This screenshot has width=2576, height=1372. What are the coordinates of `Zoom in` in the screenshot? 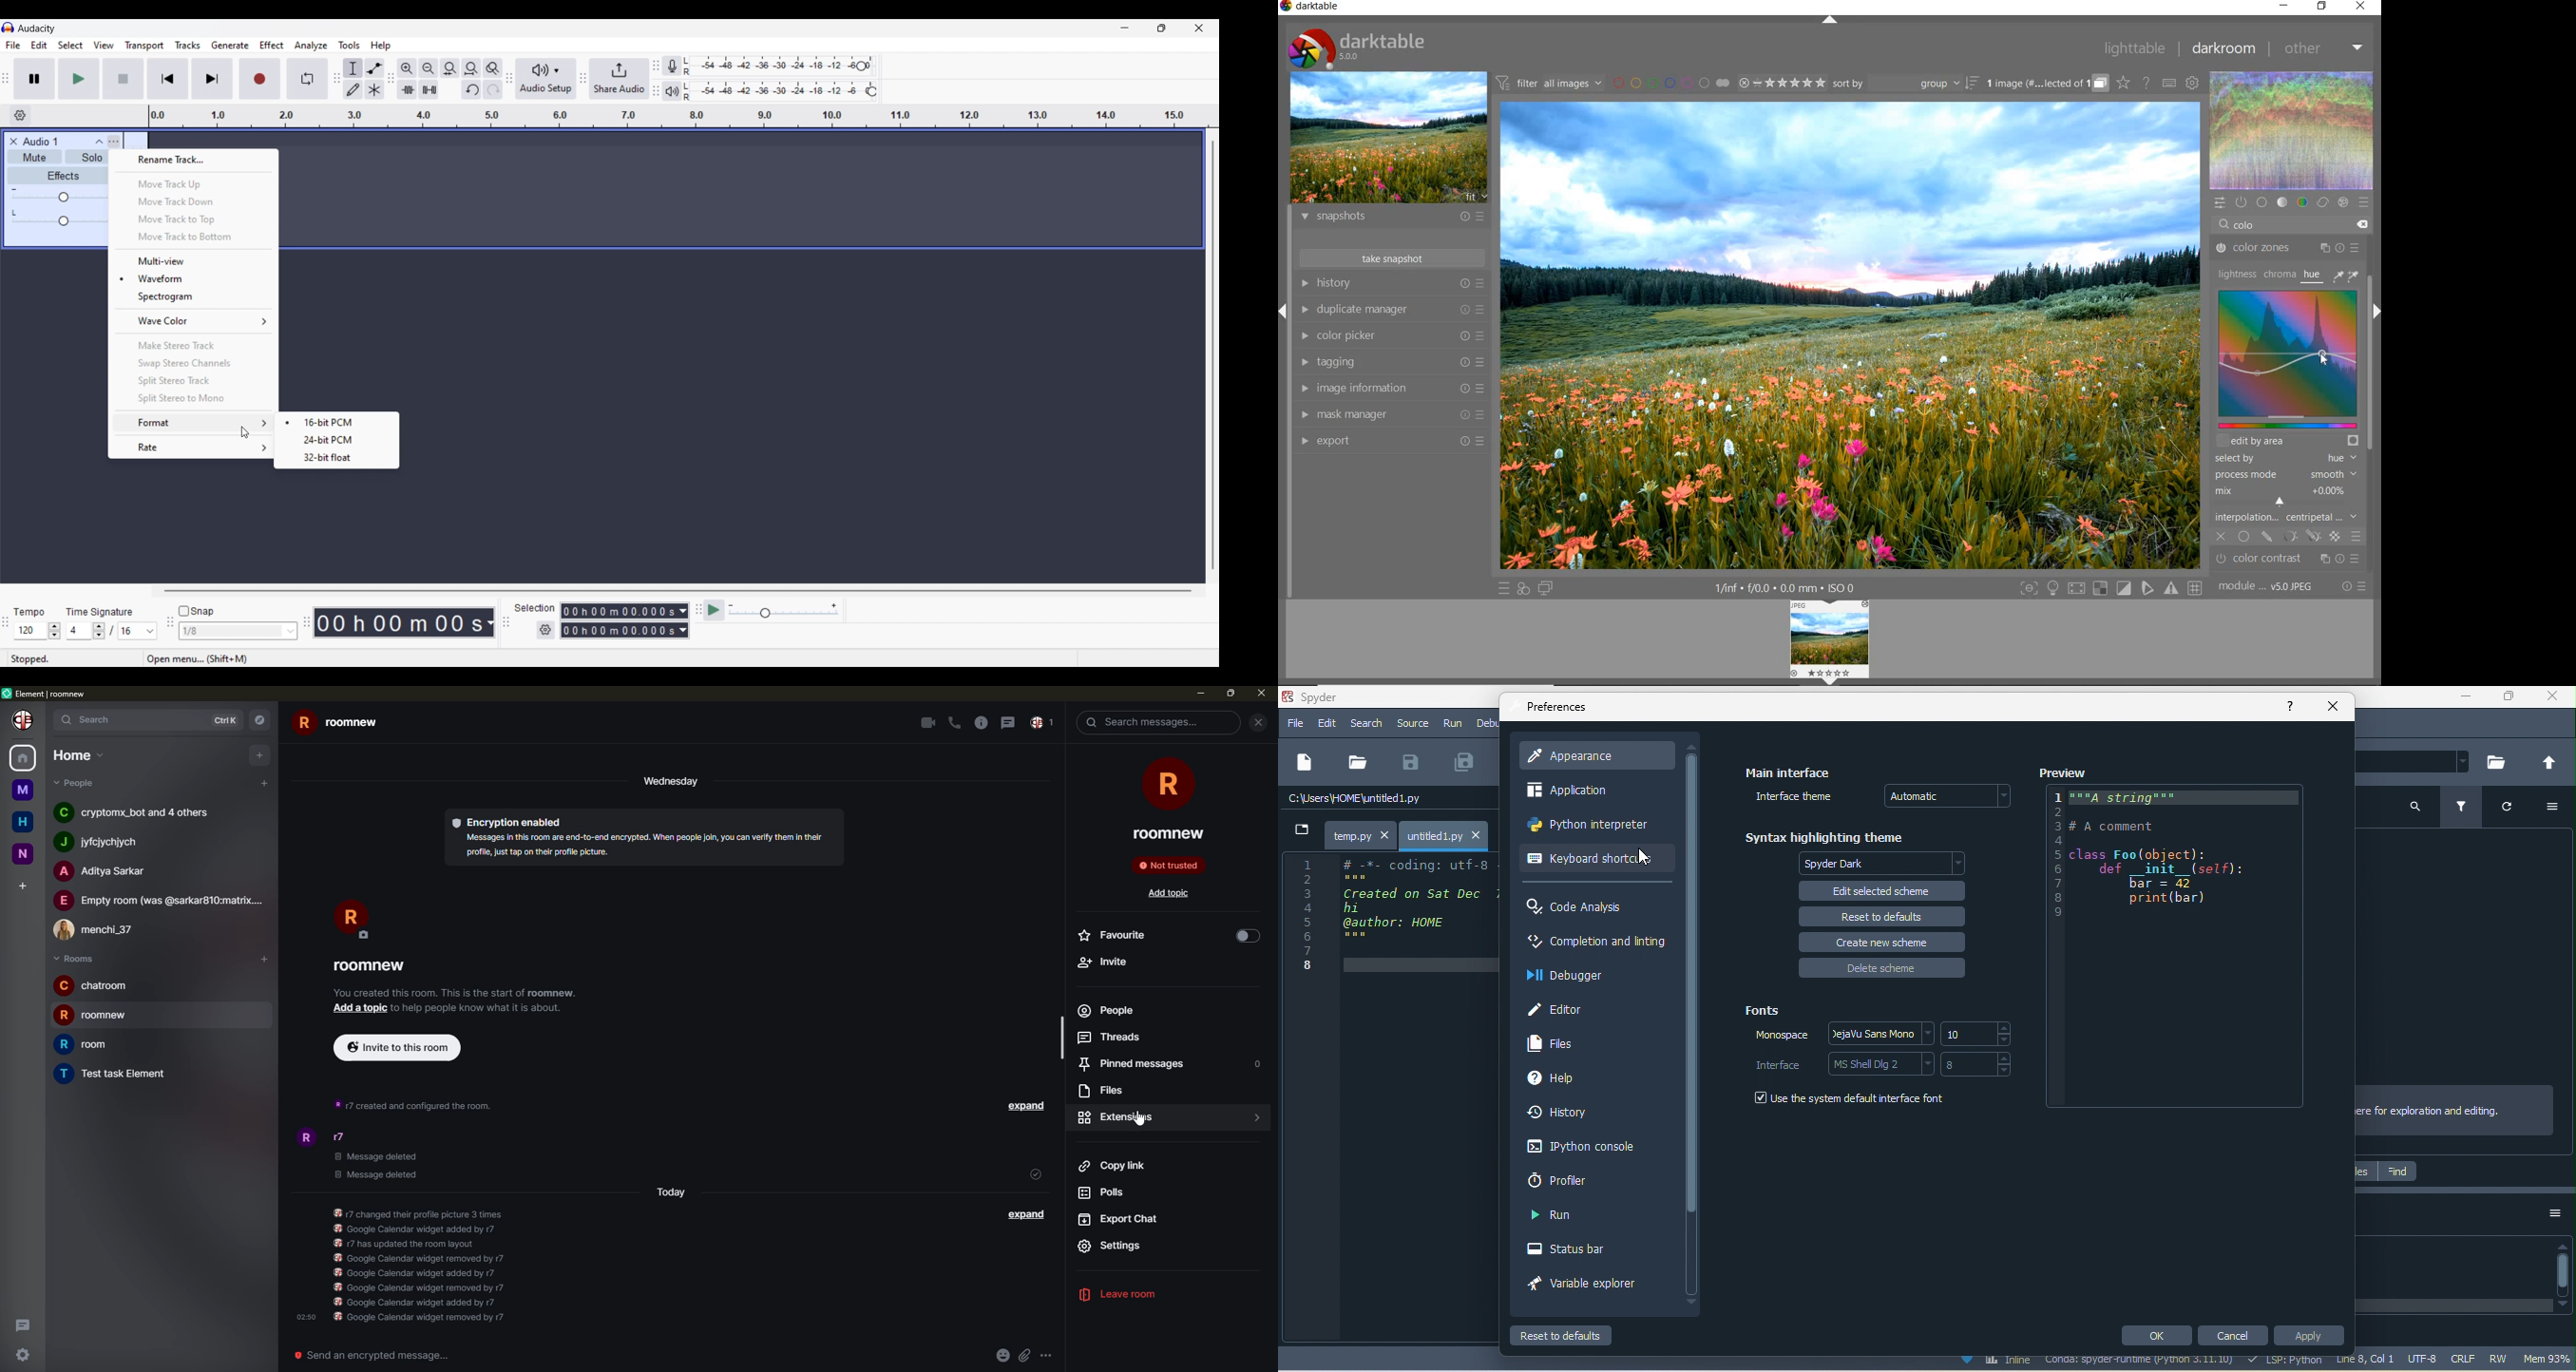 It's located at (407, 68).